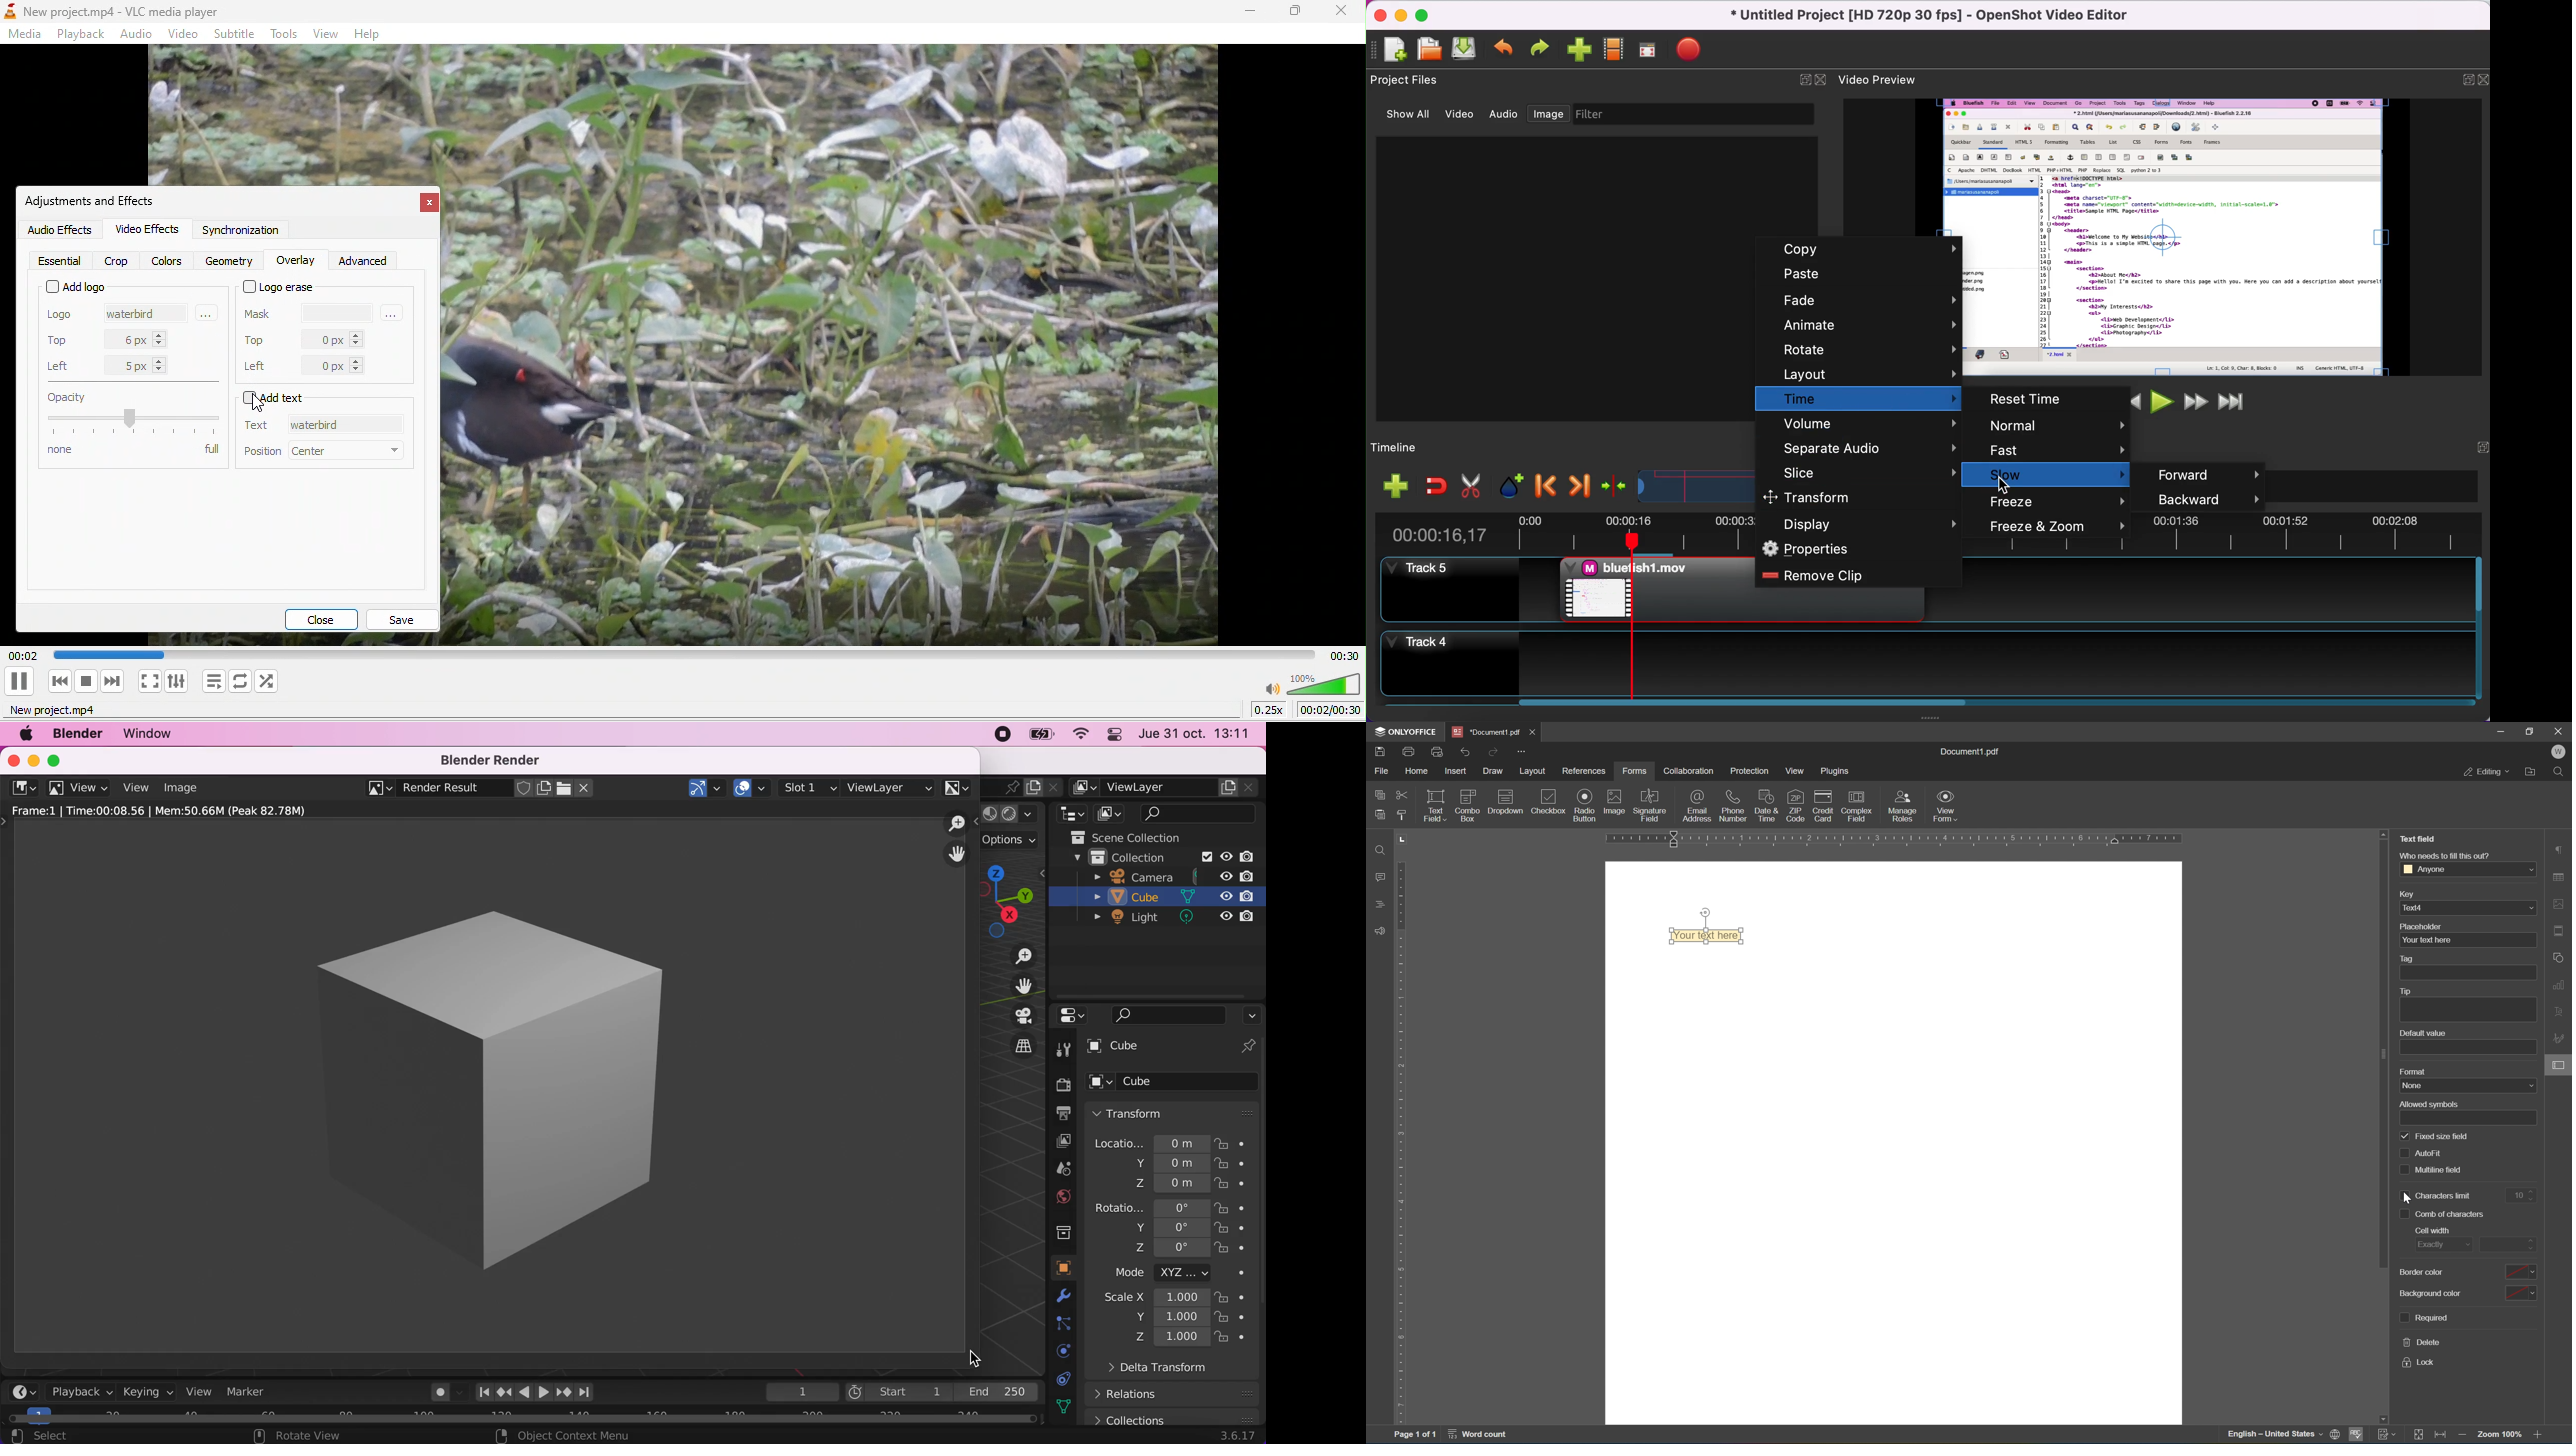 The image size is (2576, 1456). Describe the element at coordinates (138, 34) in the screenshot. I see `audio` at that location.